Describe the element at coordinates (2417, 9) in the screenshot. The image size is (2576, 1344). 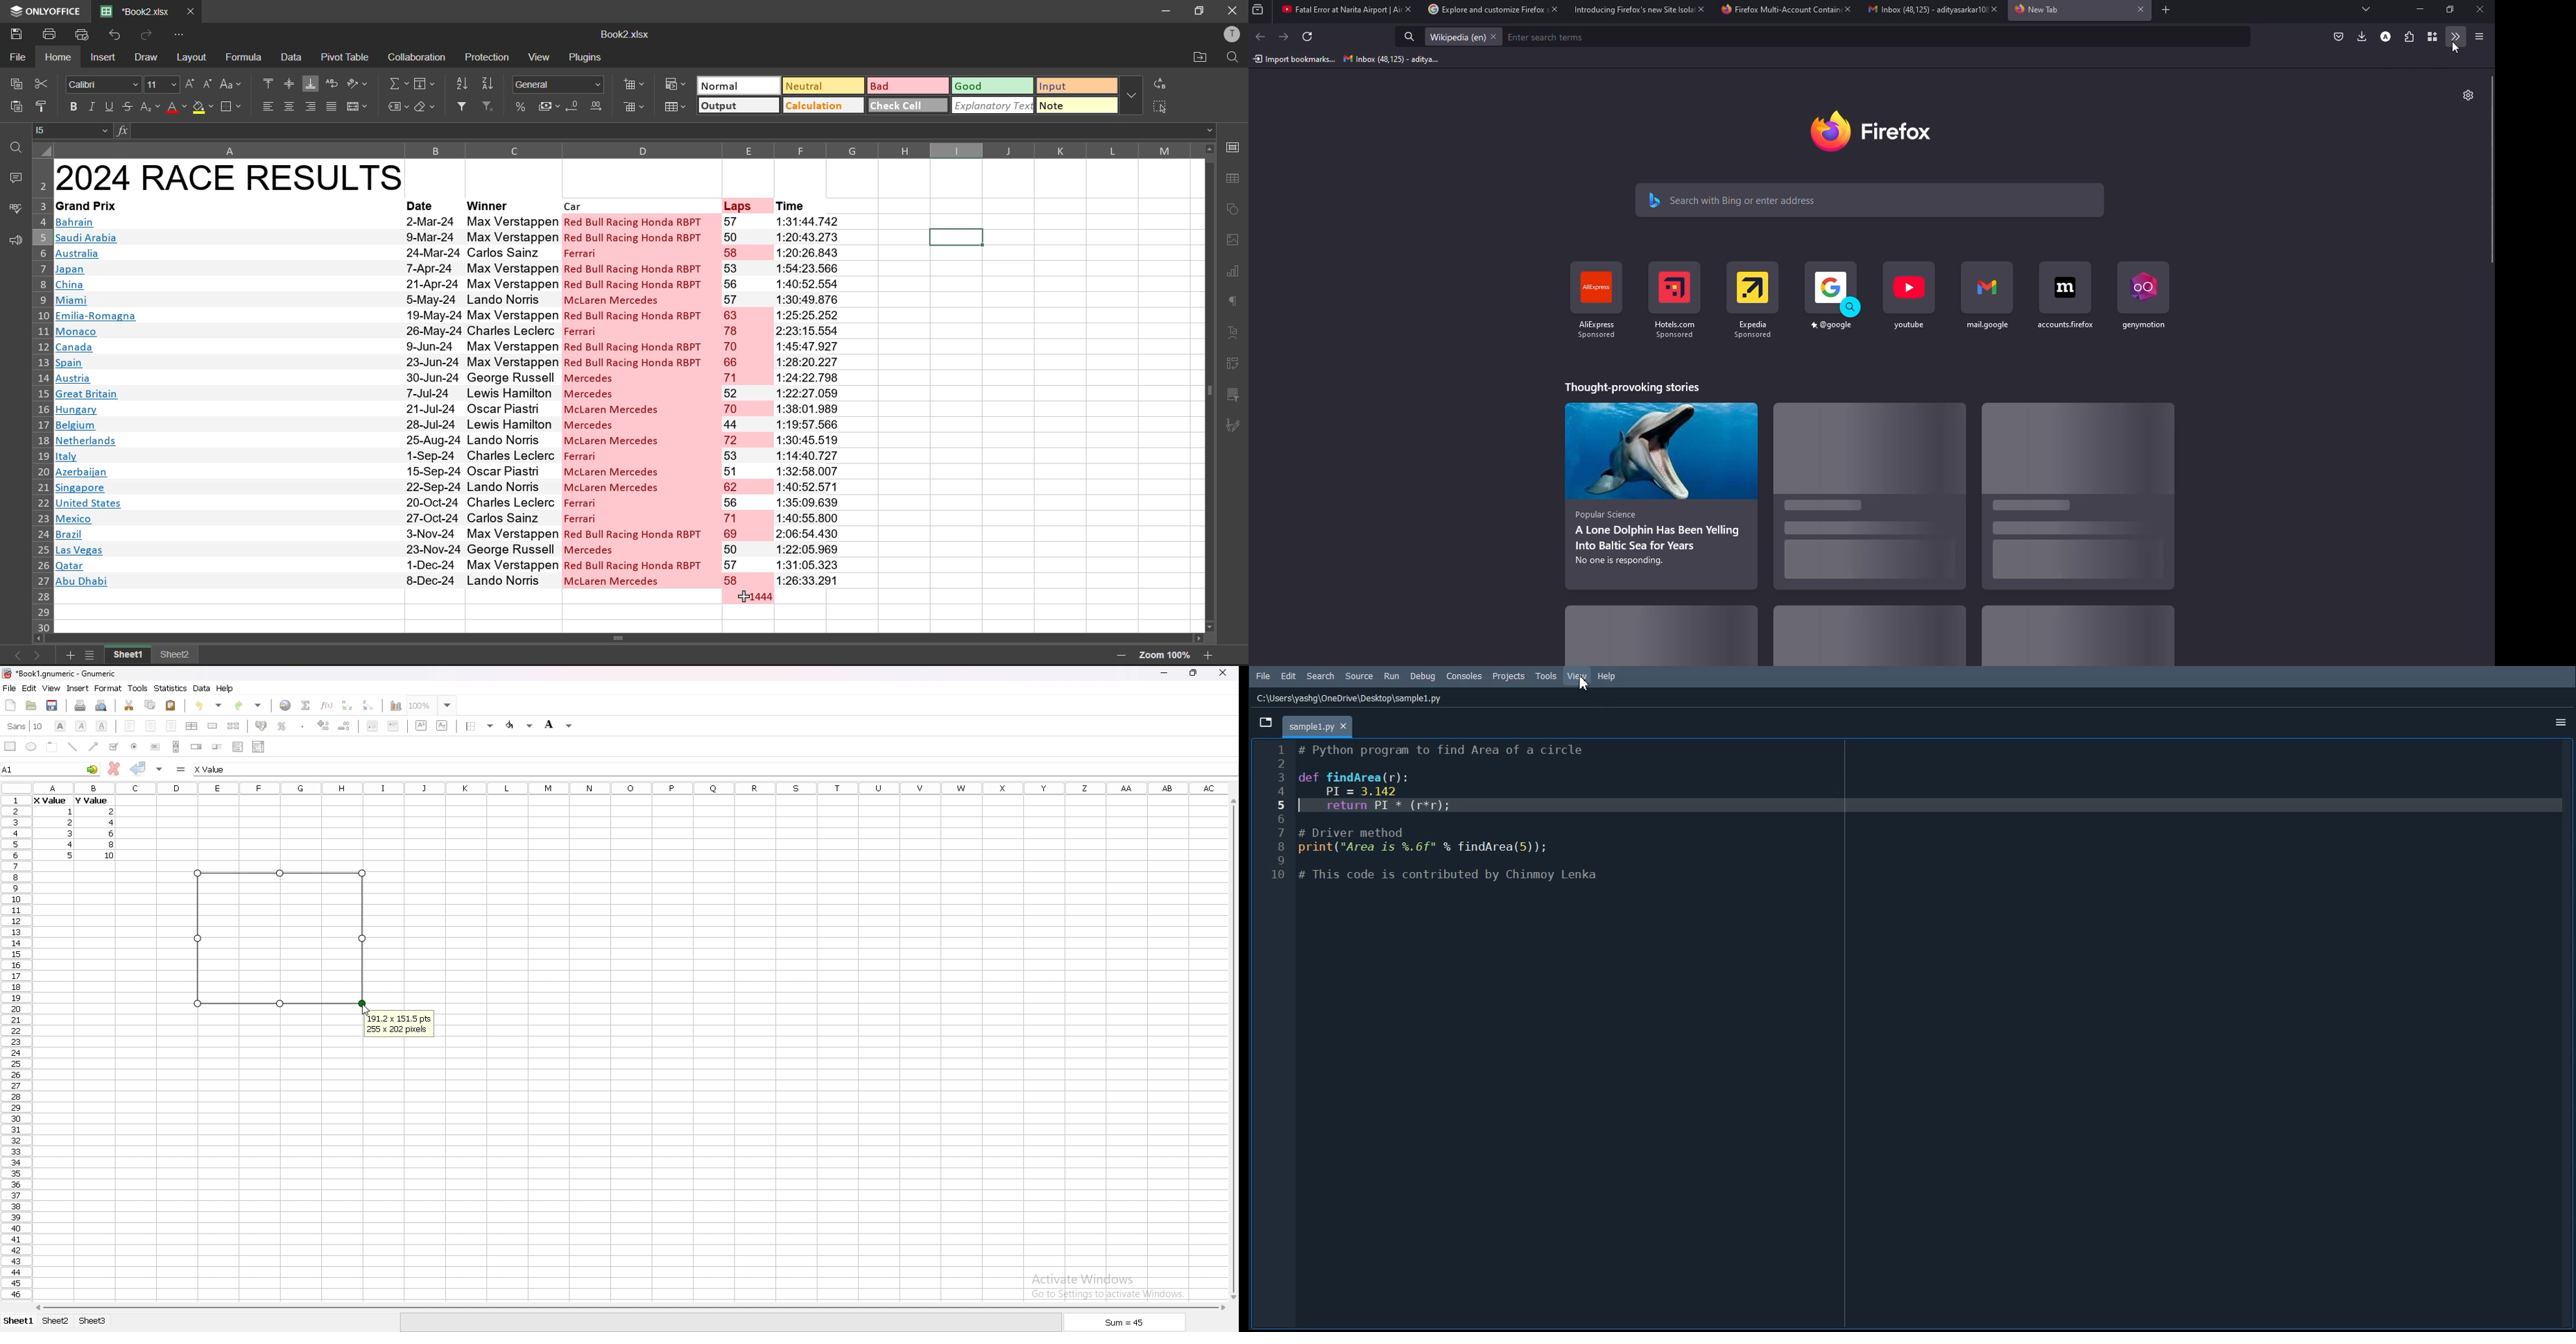
I see `minimize` at that location.